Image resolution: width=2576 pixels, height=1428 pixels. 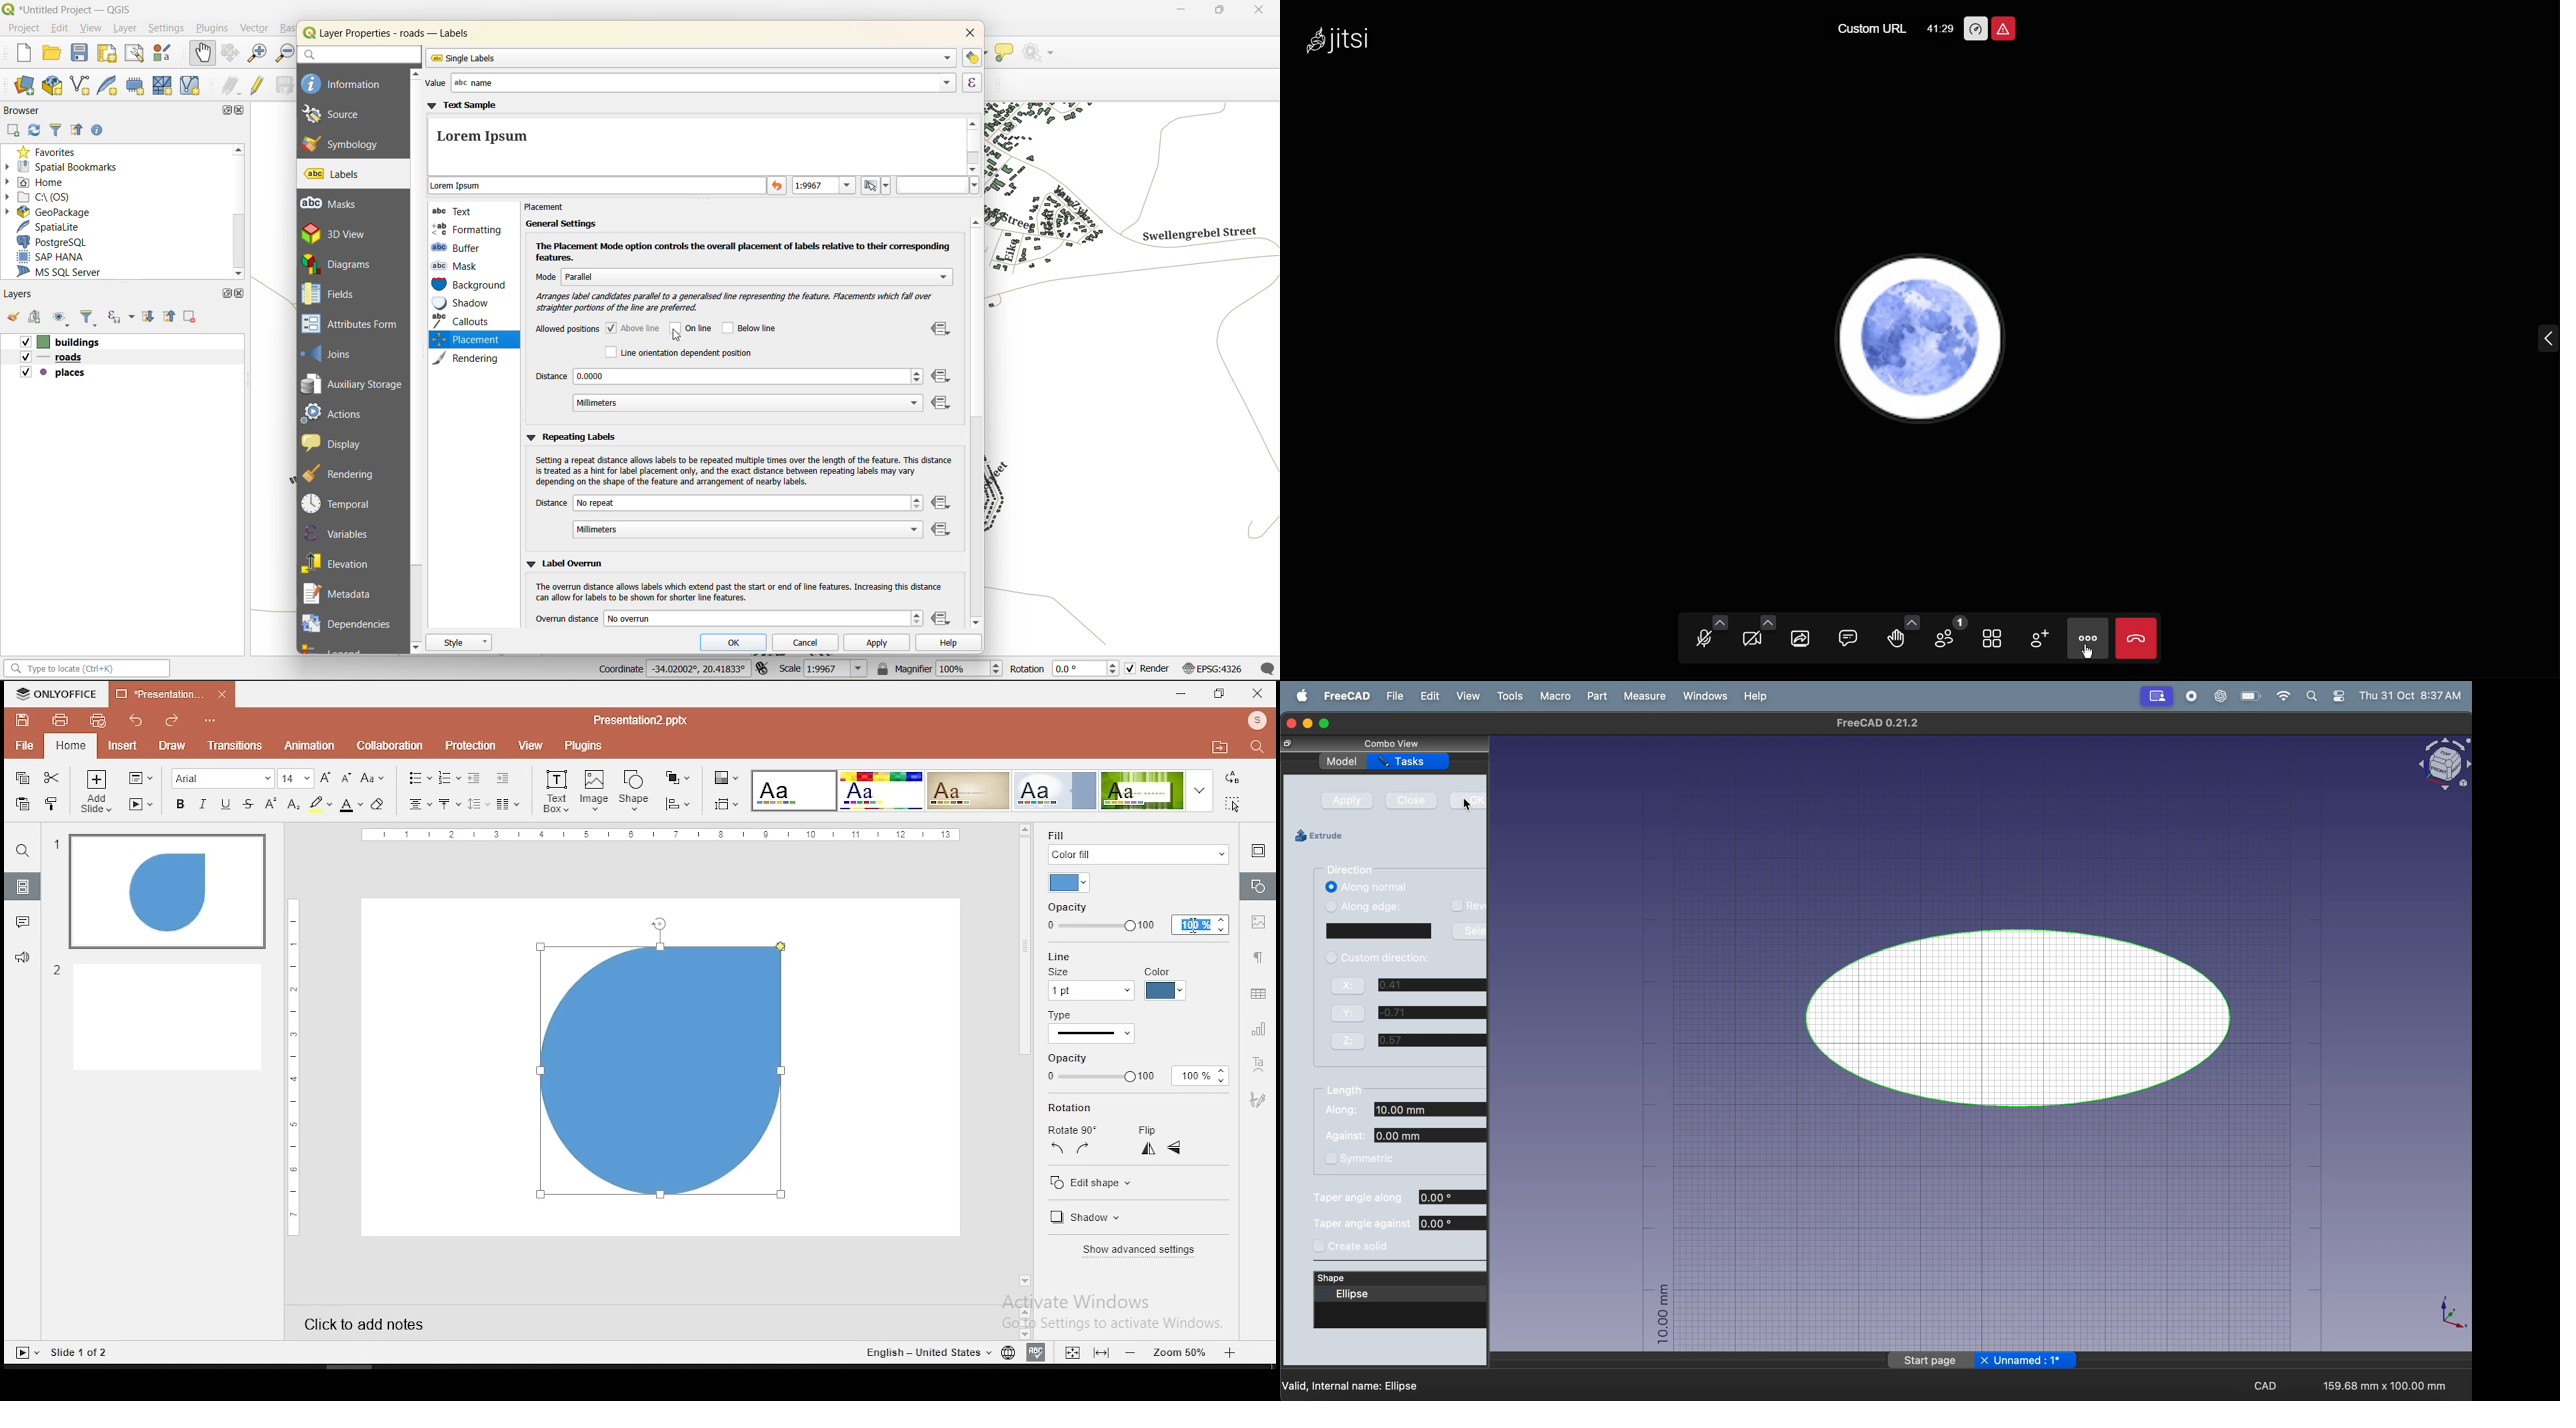 What do you see at coordinates (1804, 637) in the screenshot?
I see `Share Screen` at bounding box center [1804, 637].